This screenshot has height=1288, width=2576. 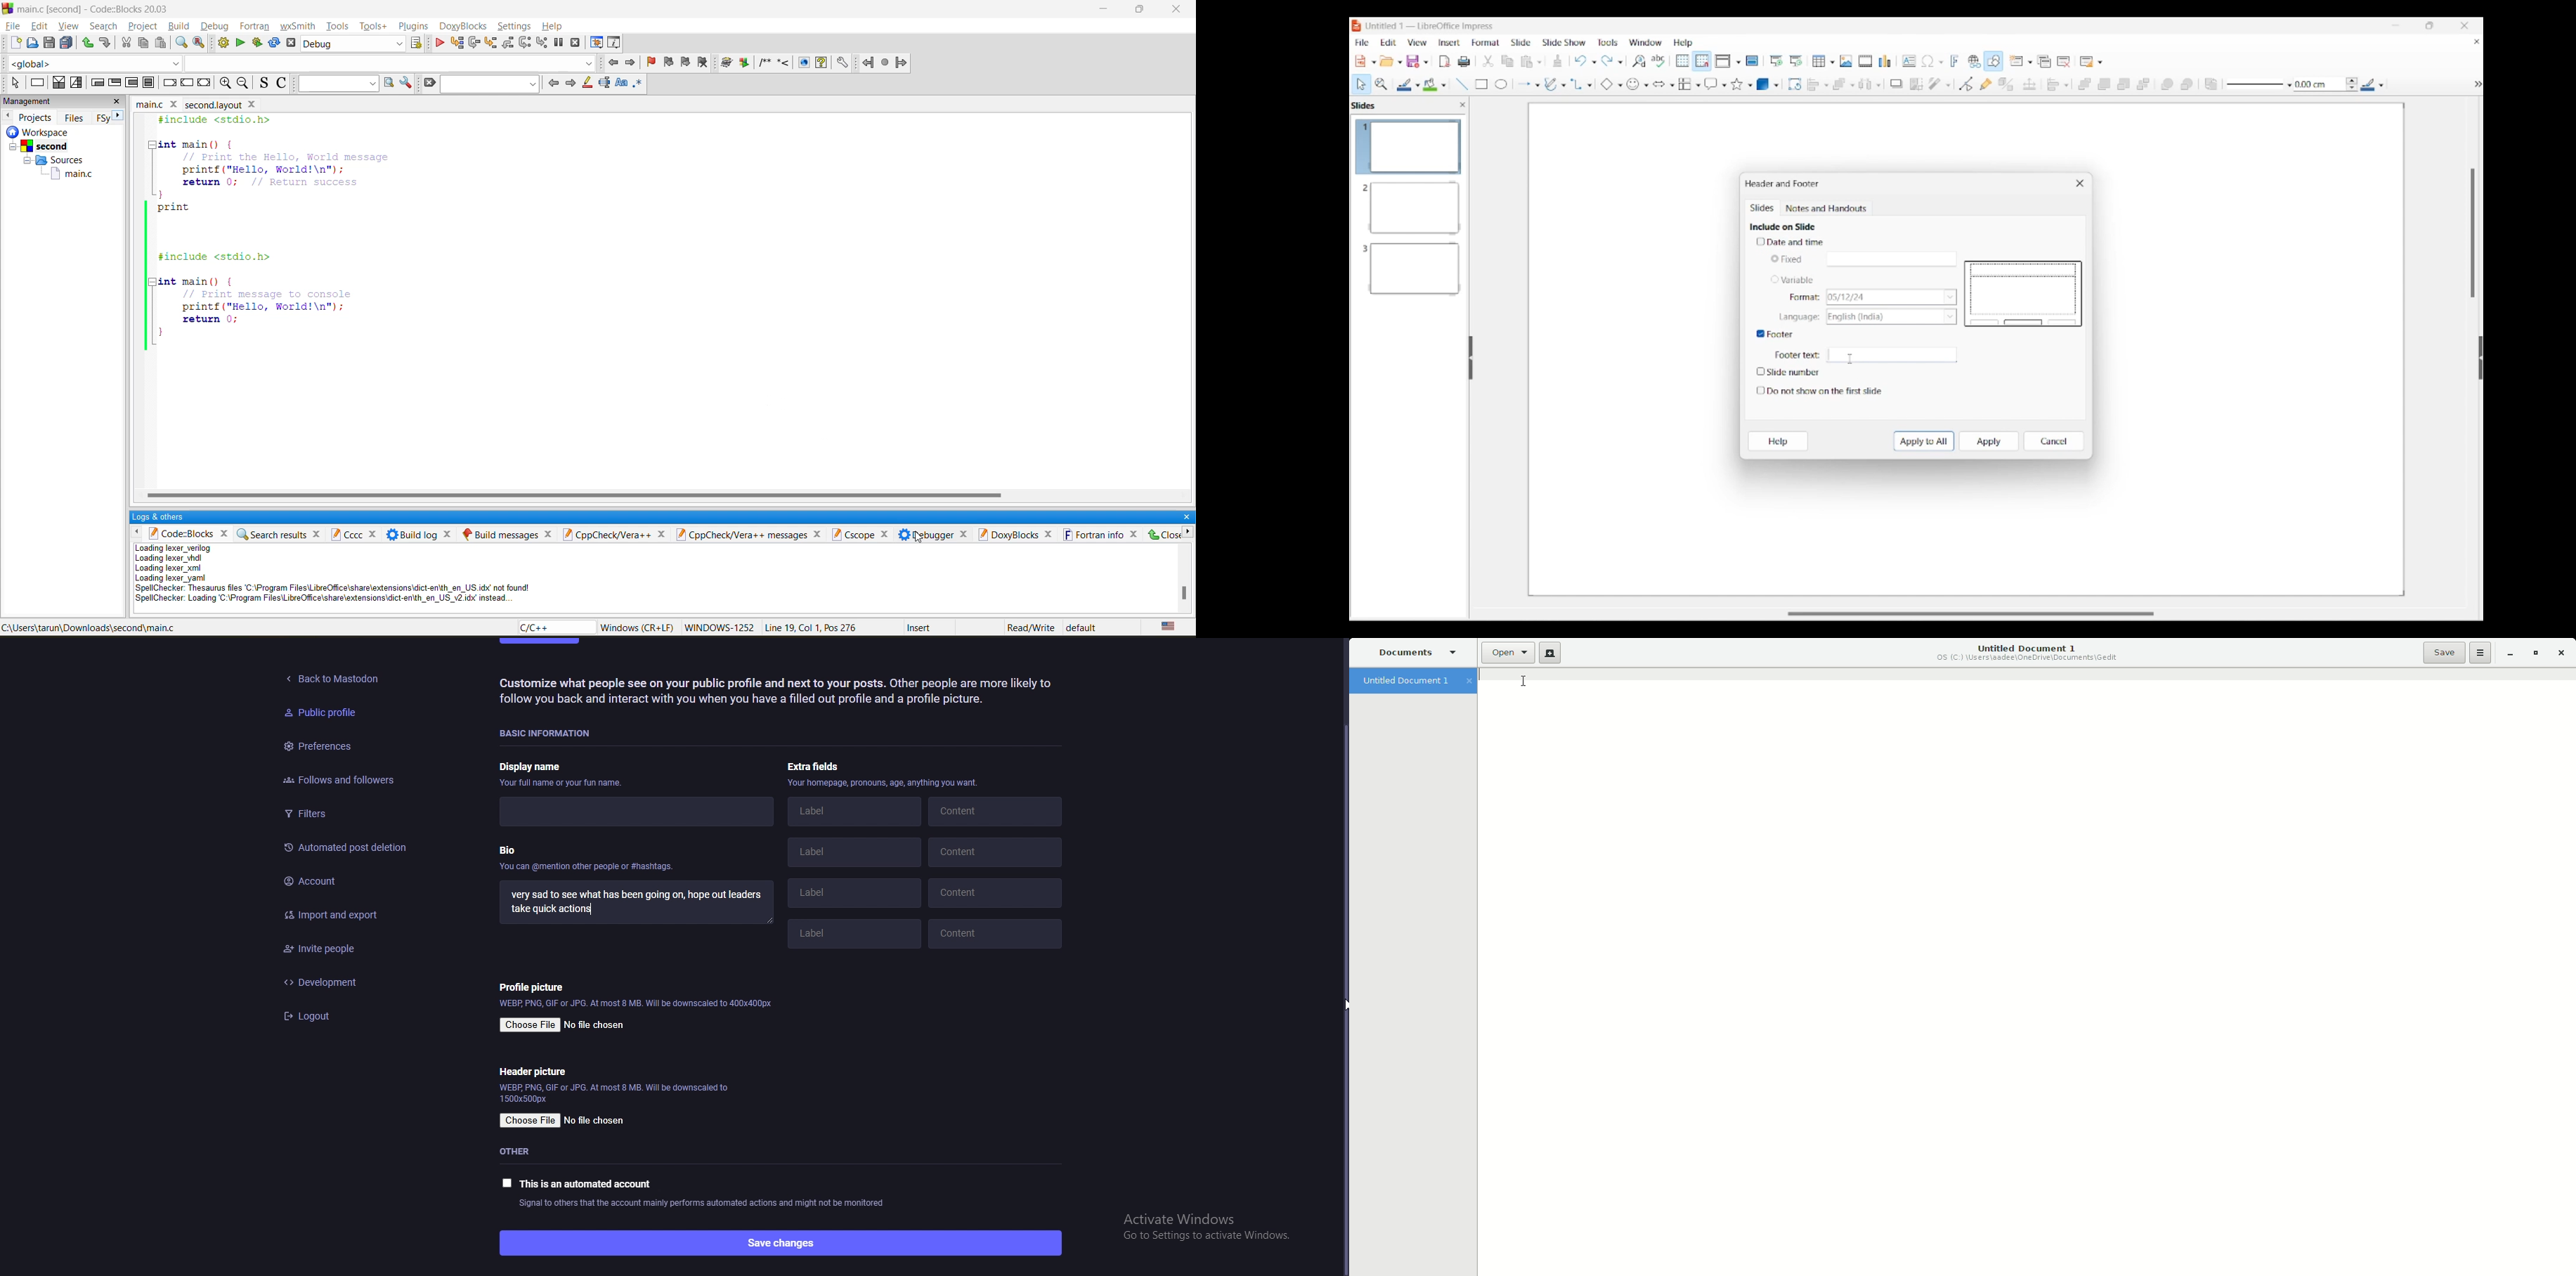 What do you see at coordinates (1689, 84) in the screenshot?
I see `Flowchart options` at bounding box center [1689, 84].